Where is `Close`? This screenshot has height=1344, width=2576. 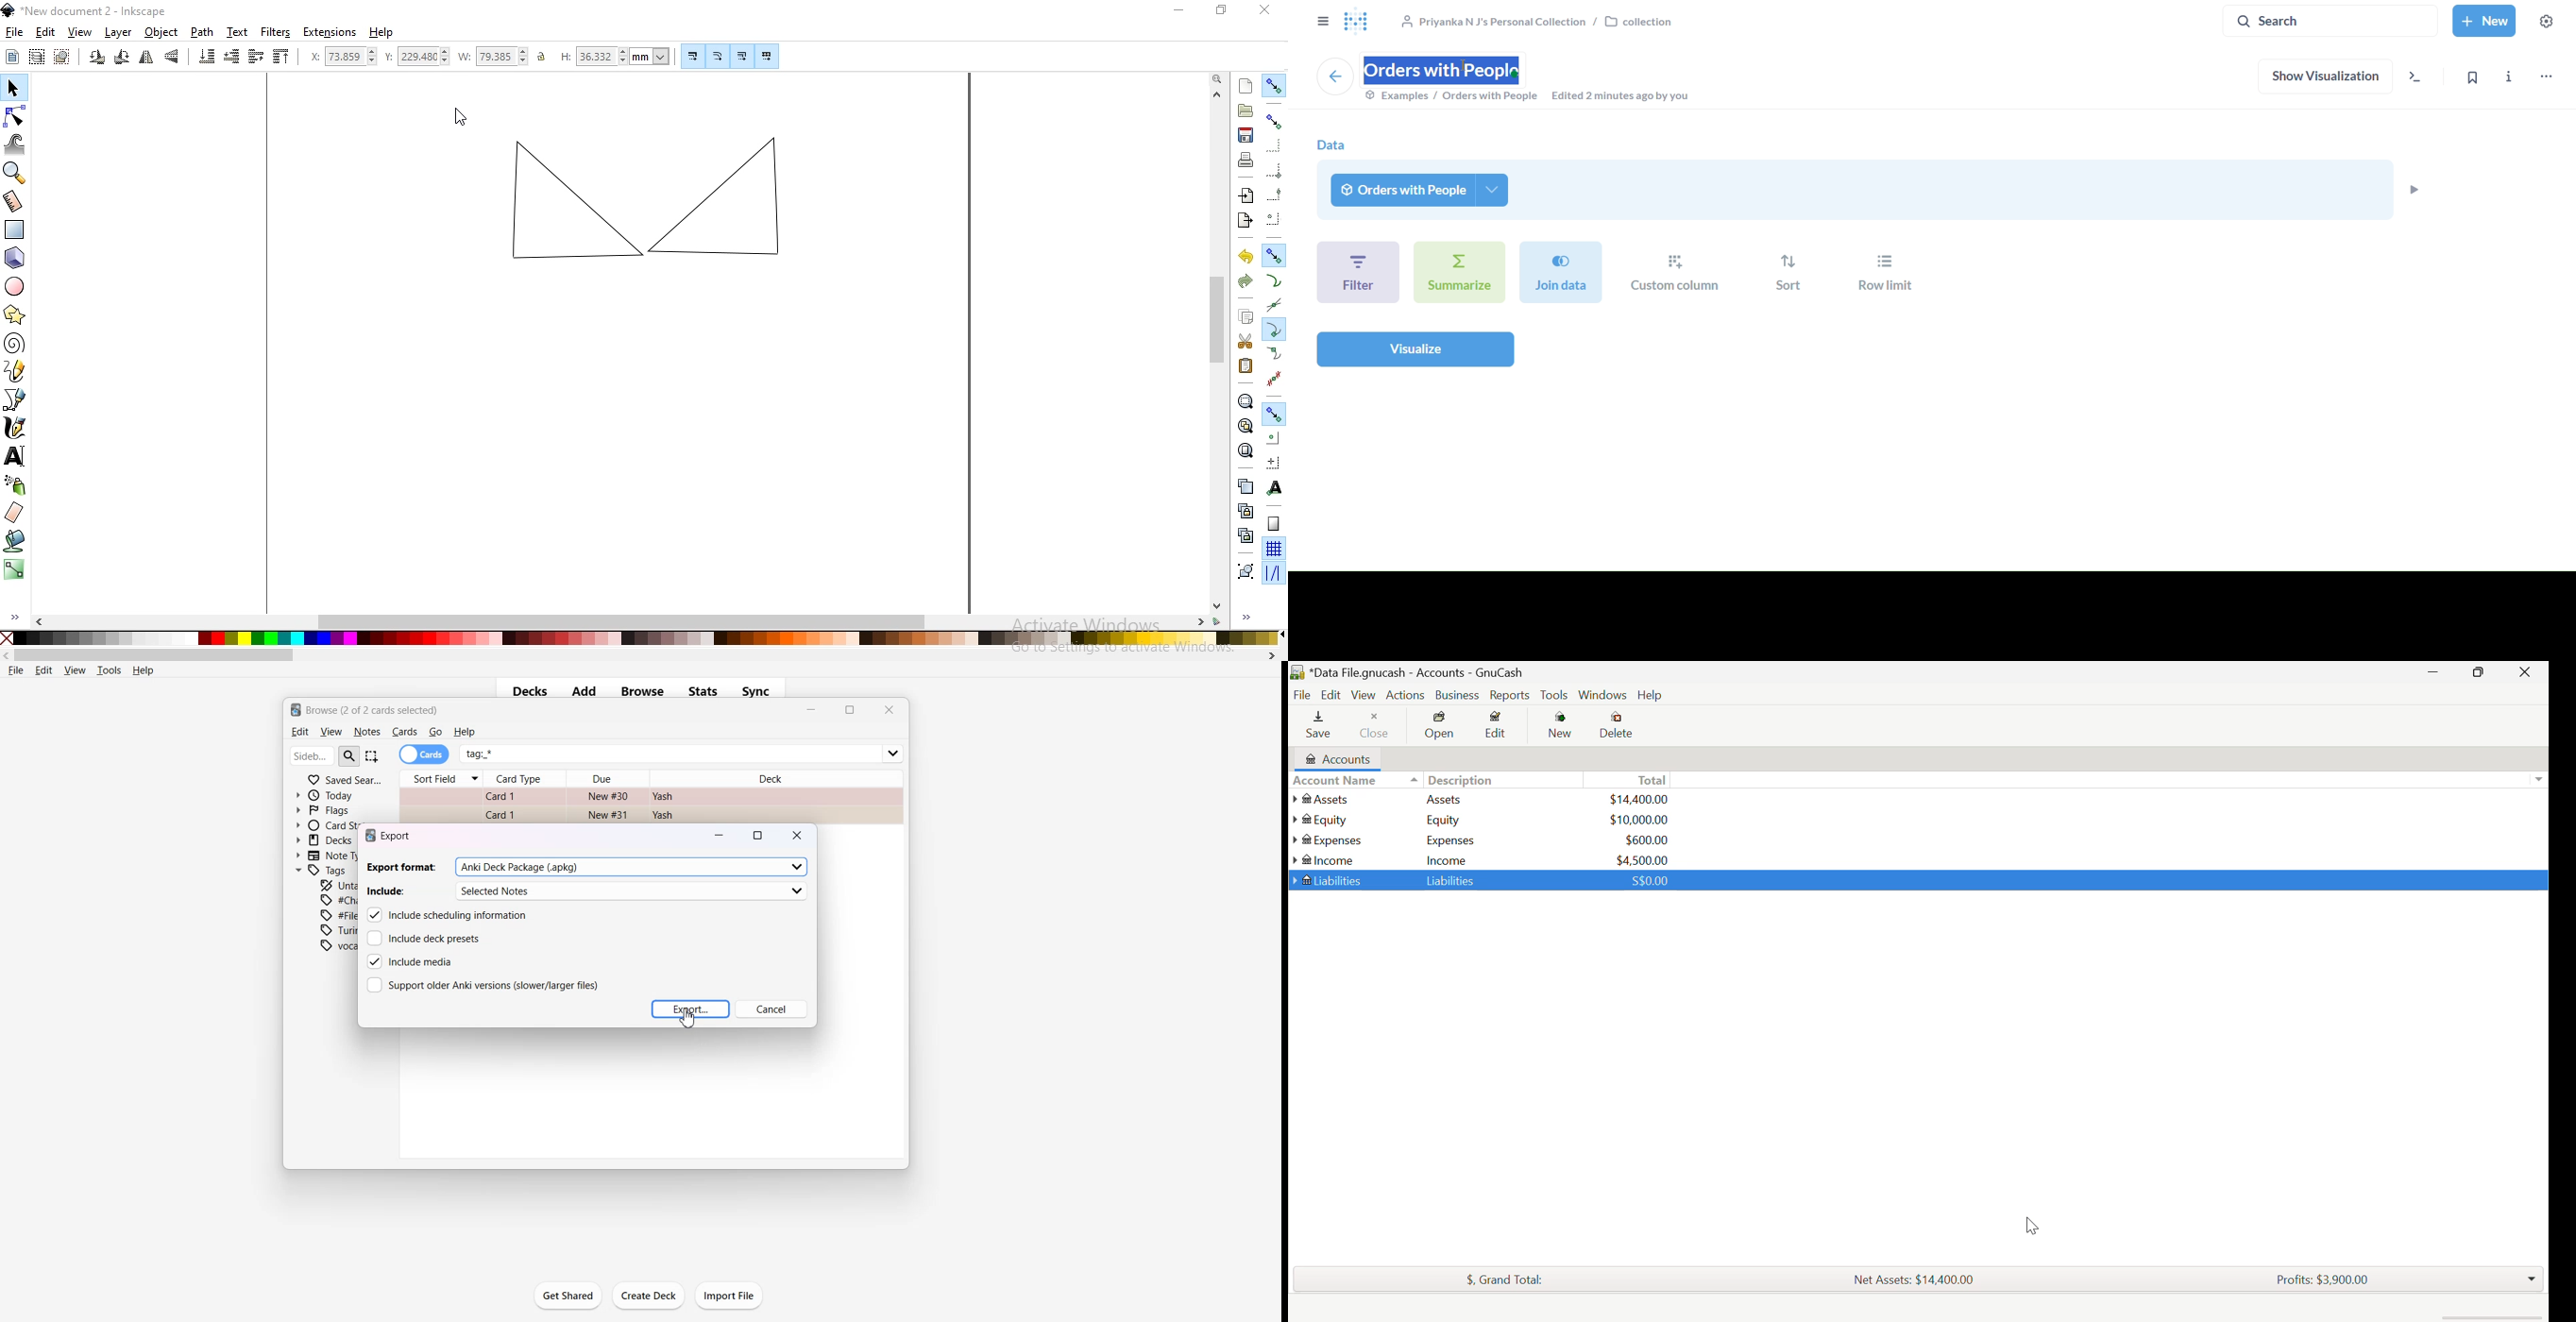 Close is located at coordinates (1375, 727).